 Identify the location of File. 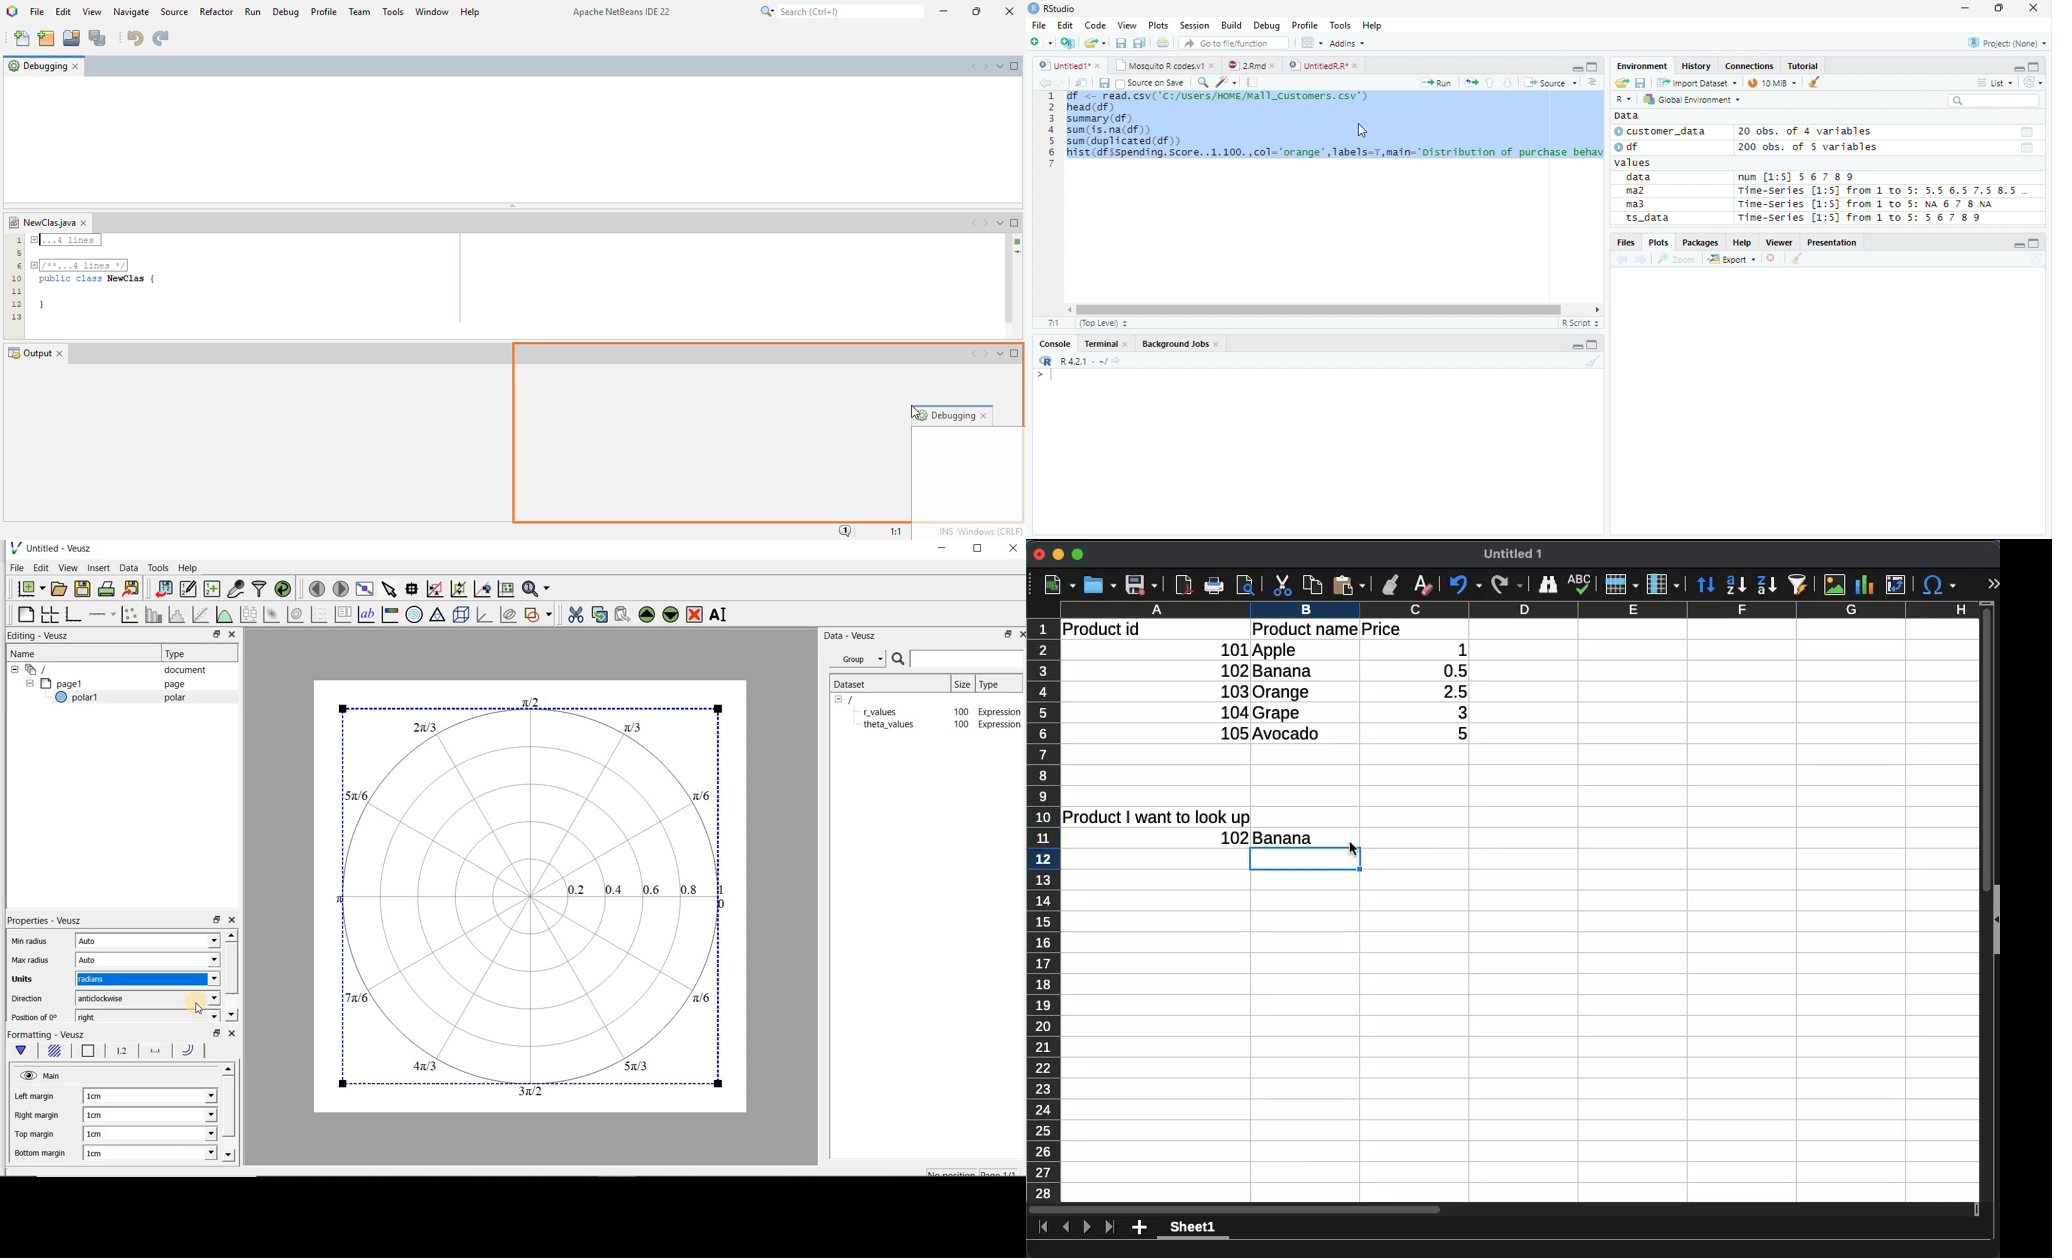
(15, 568).